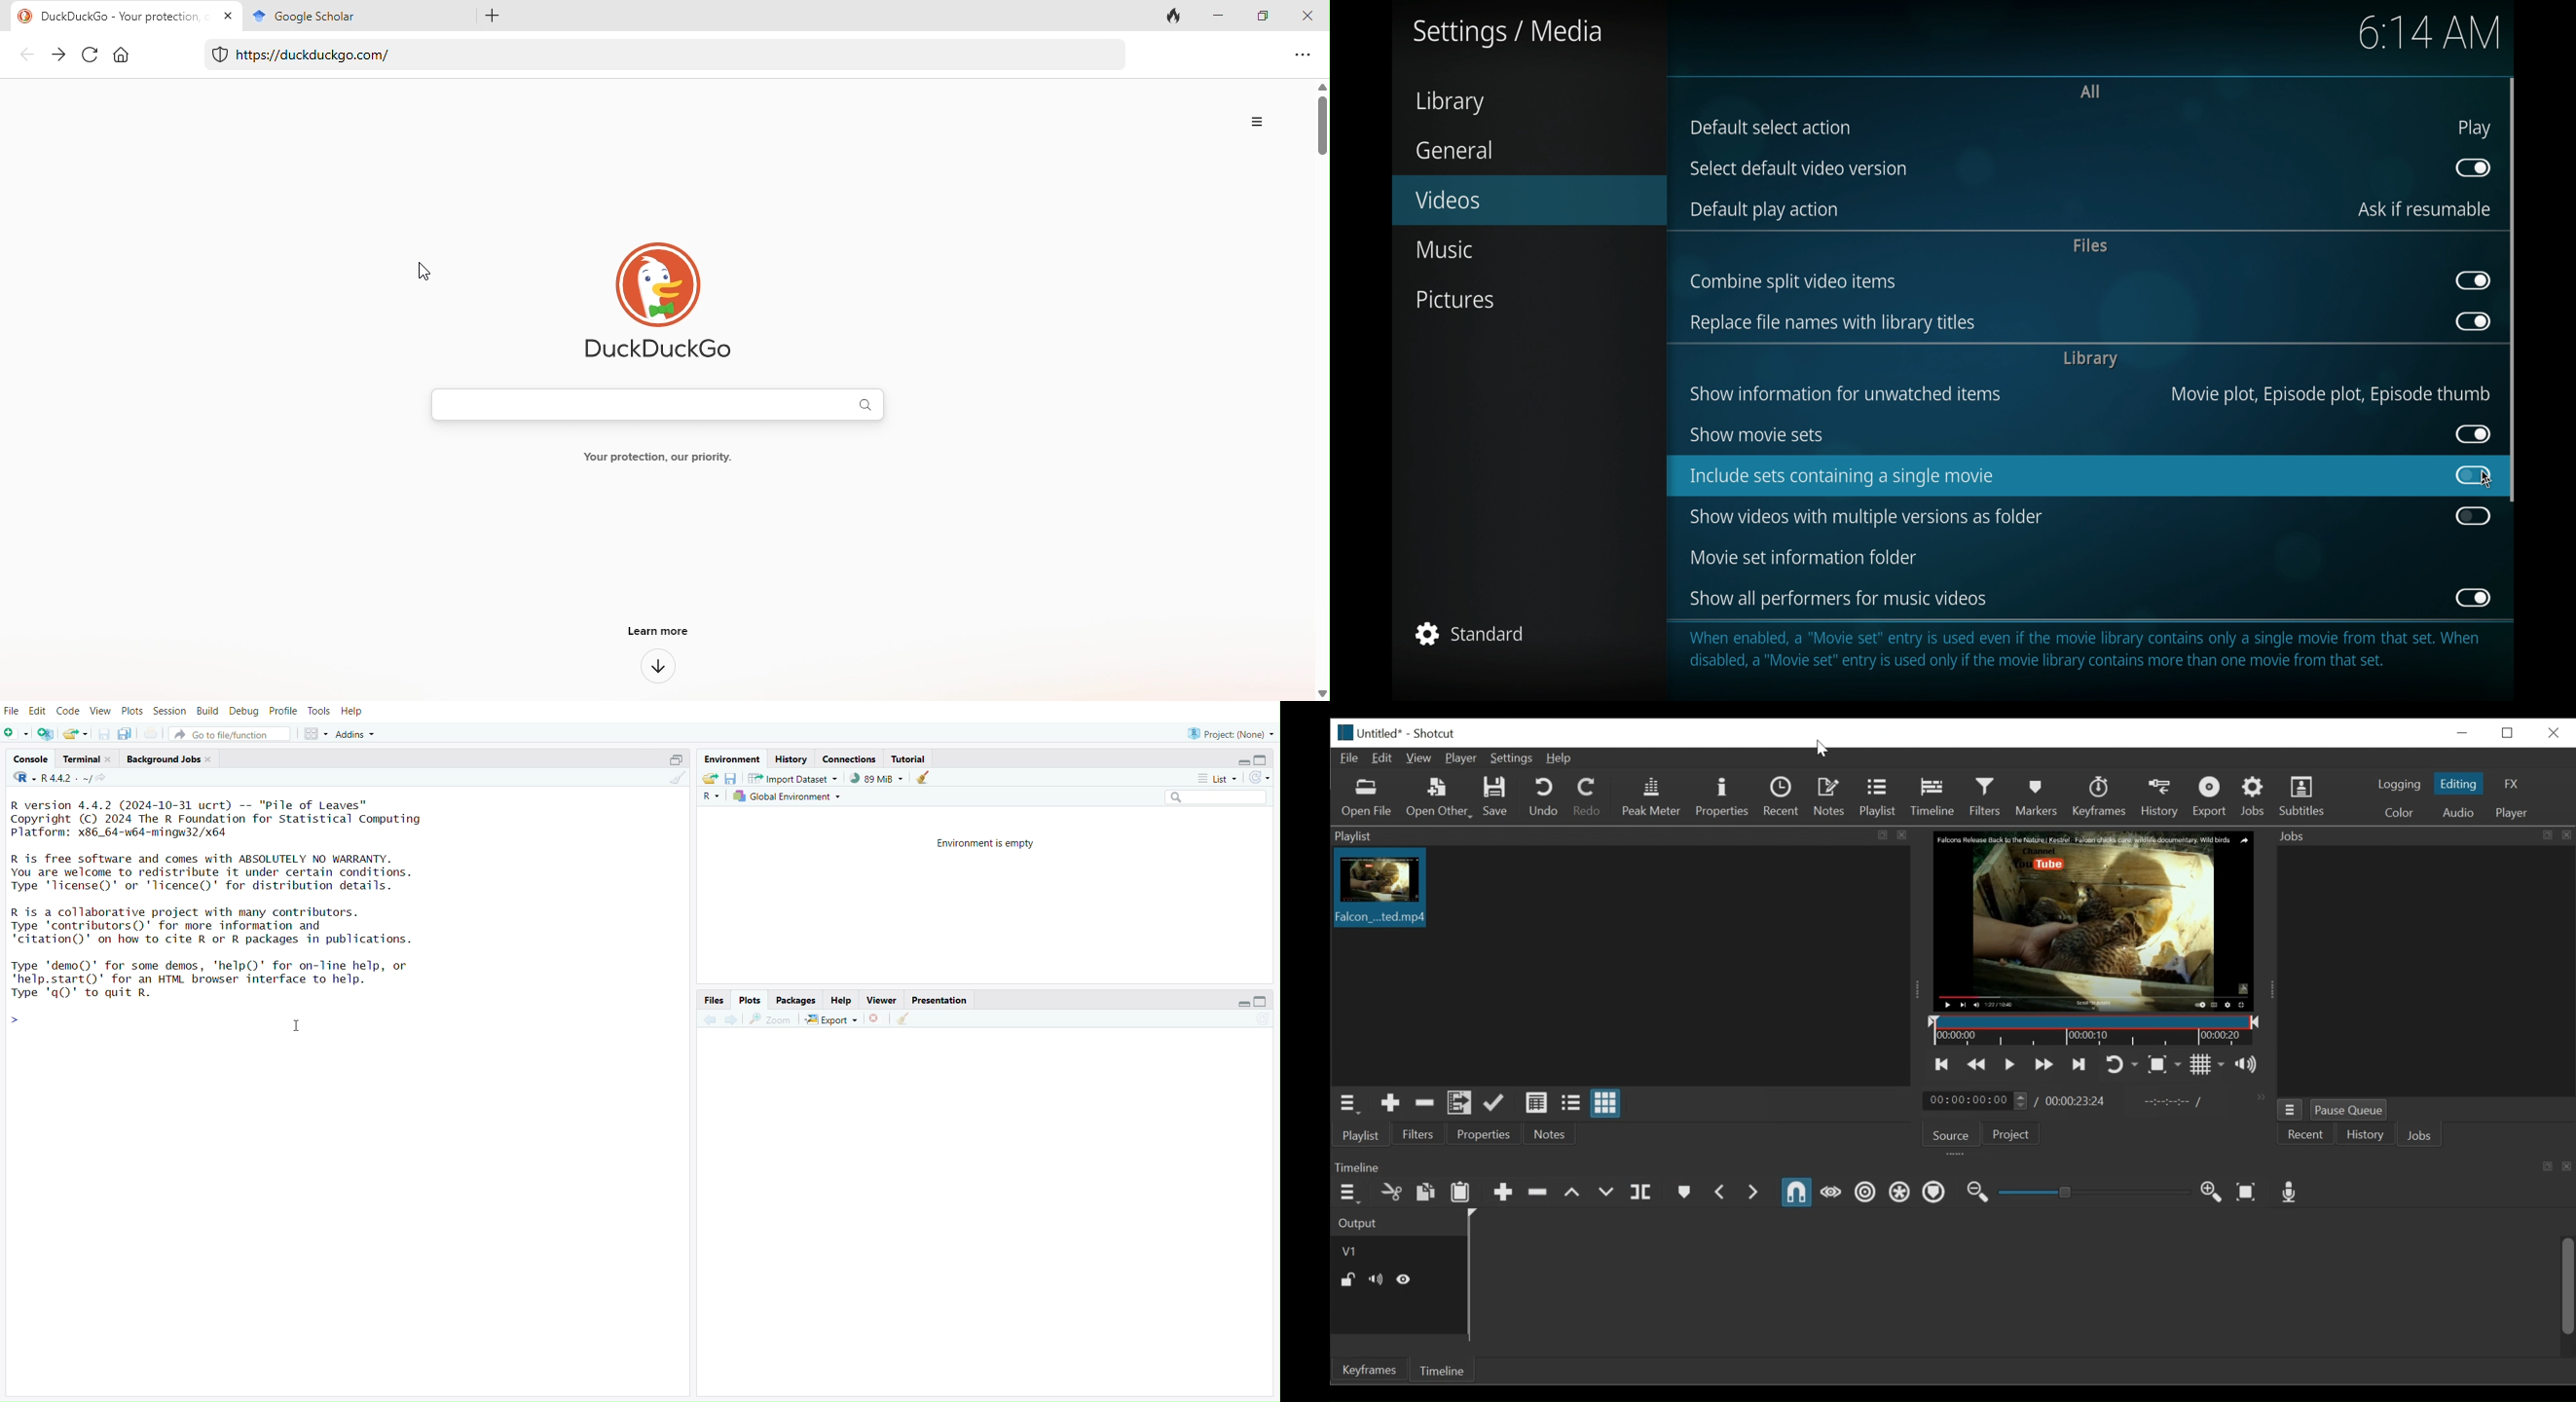 The image size is (2576, 1428). I want to click on toggle button, so click(2472, 597).